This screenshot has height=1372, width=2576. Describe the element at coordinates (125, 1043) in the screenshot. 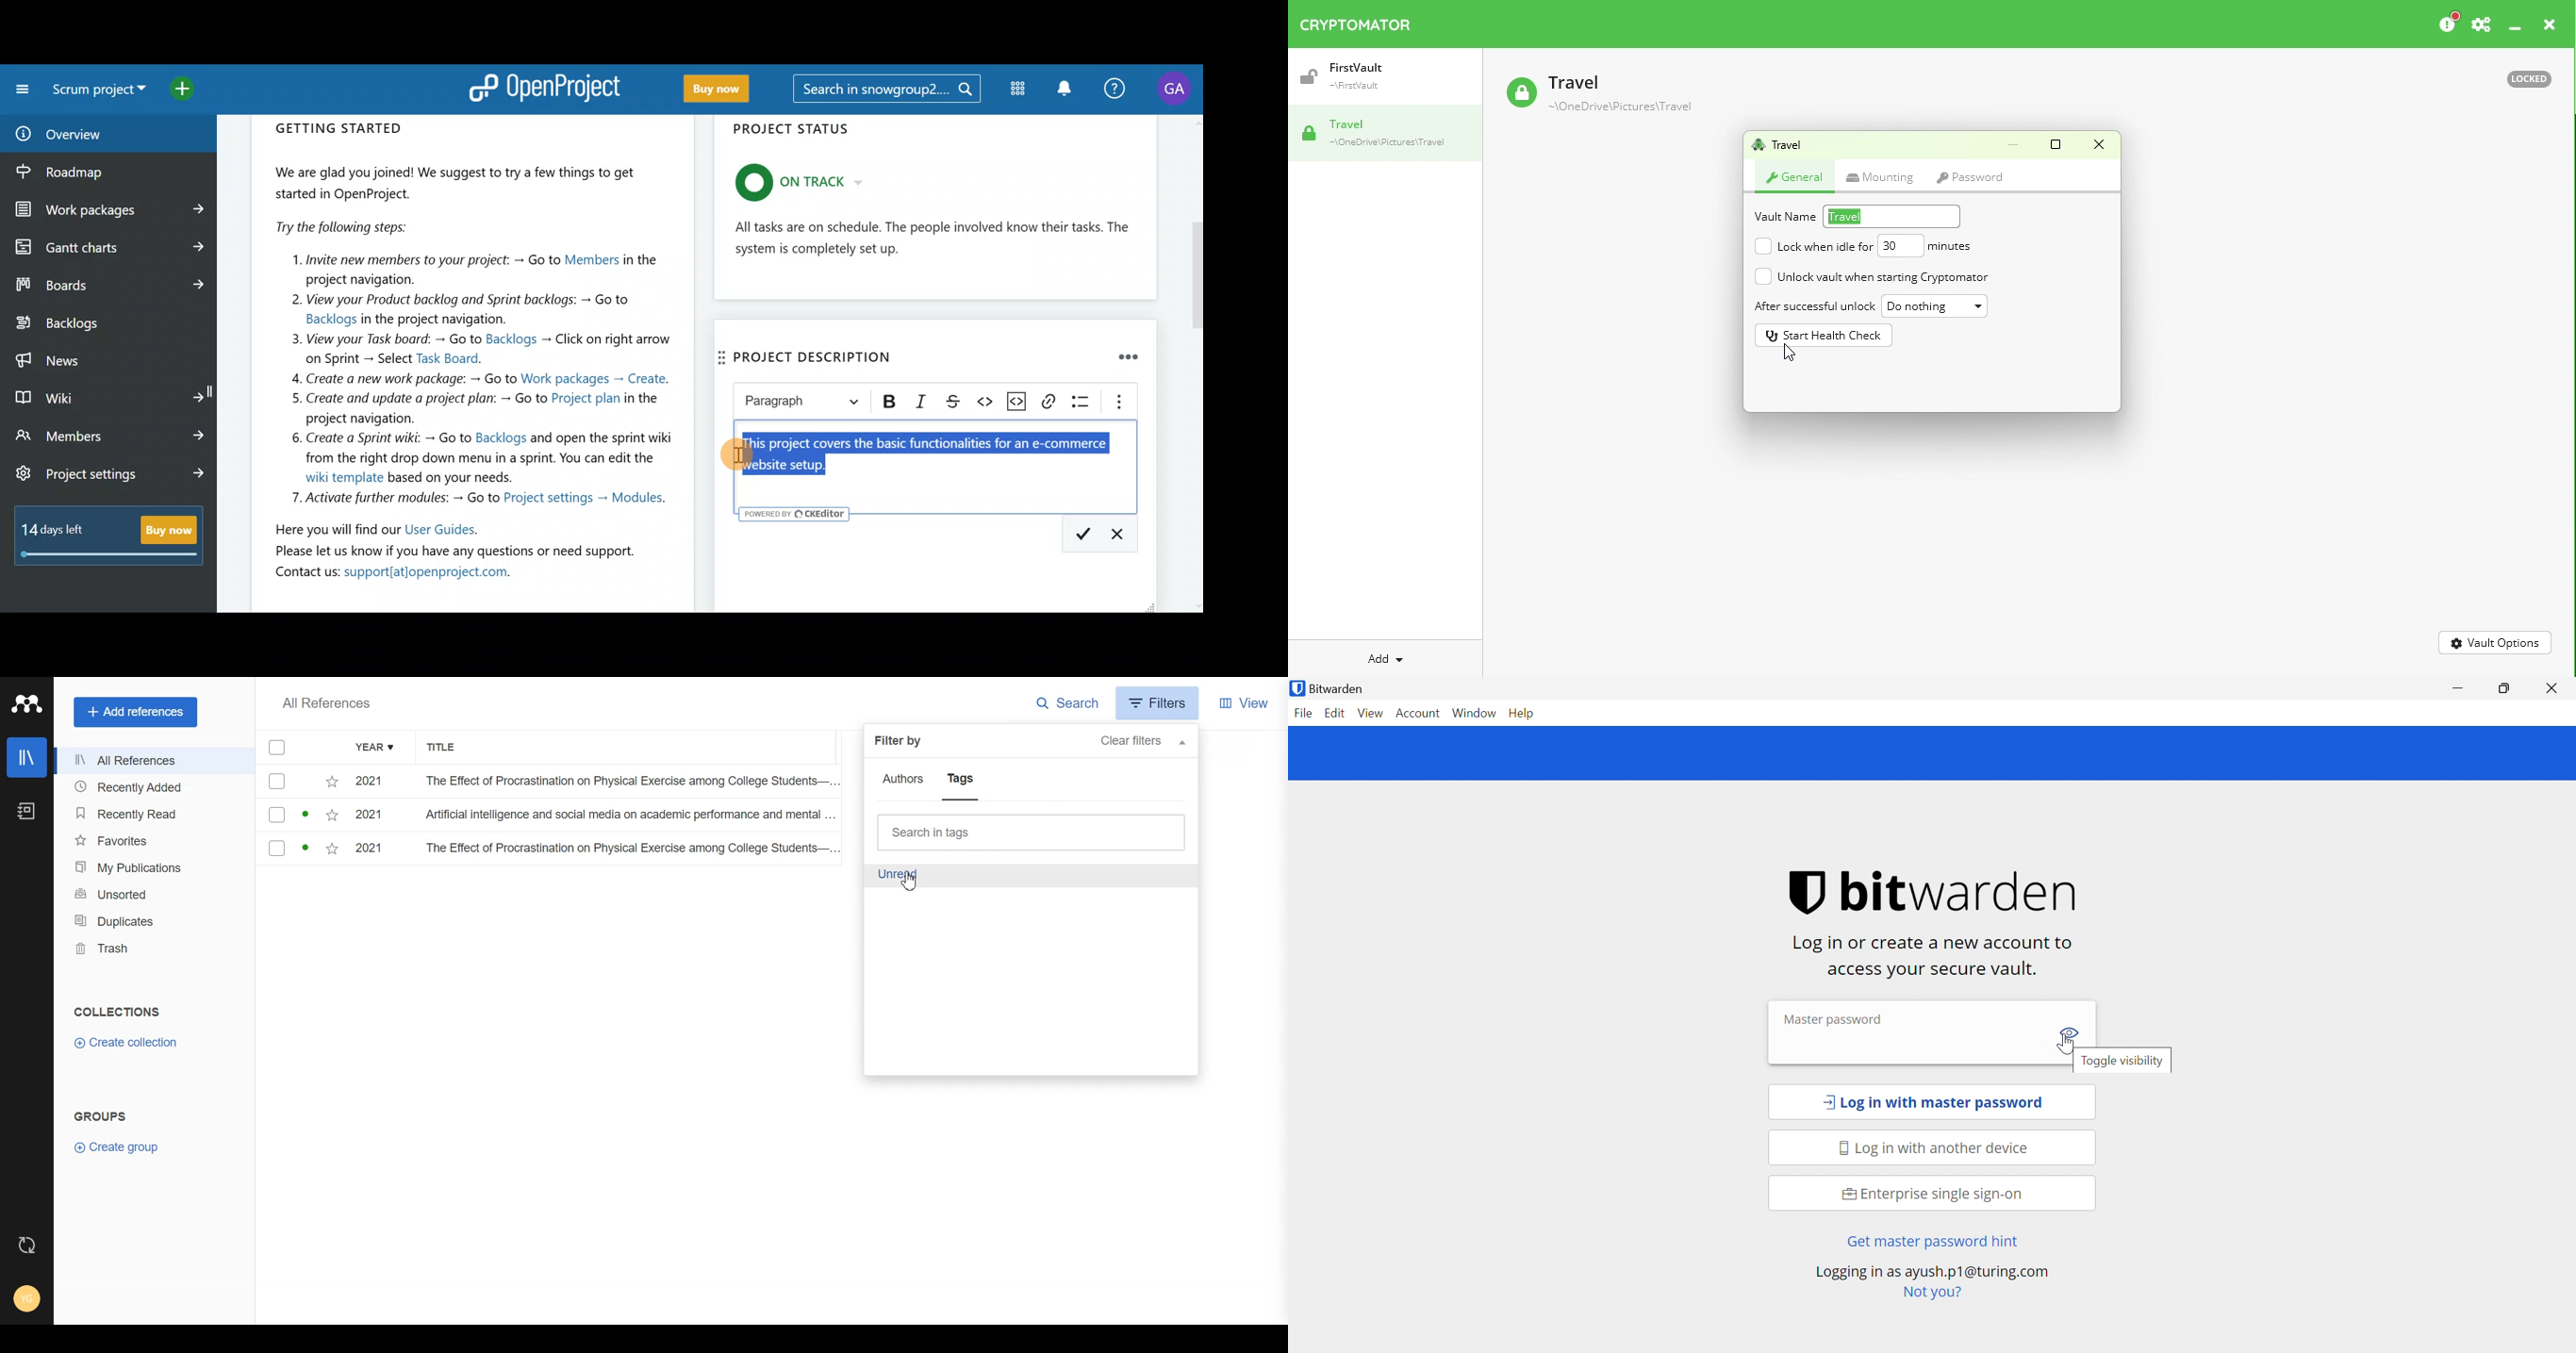

I see `Create collection` at that location.